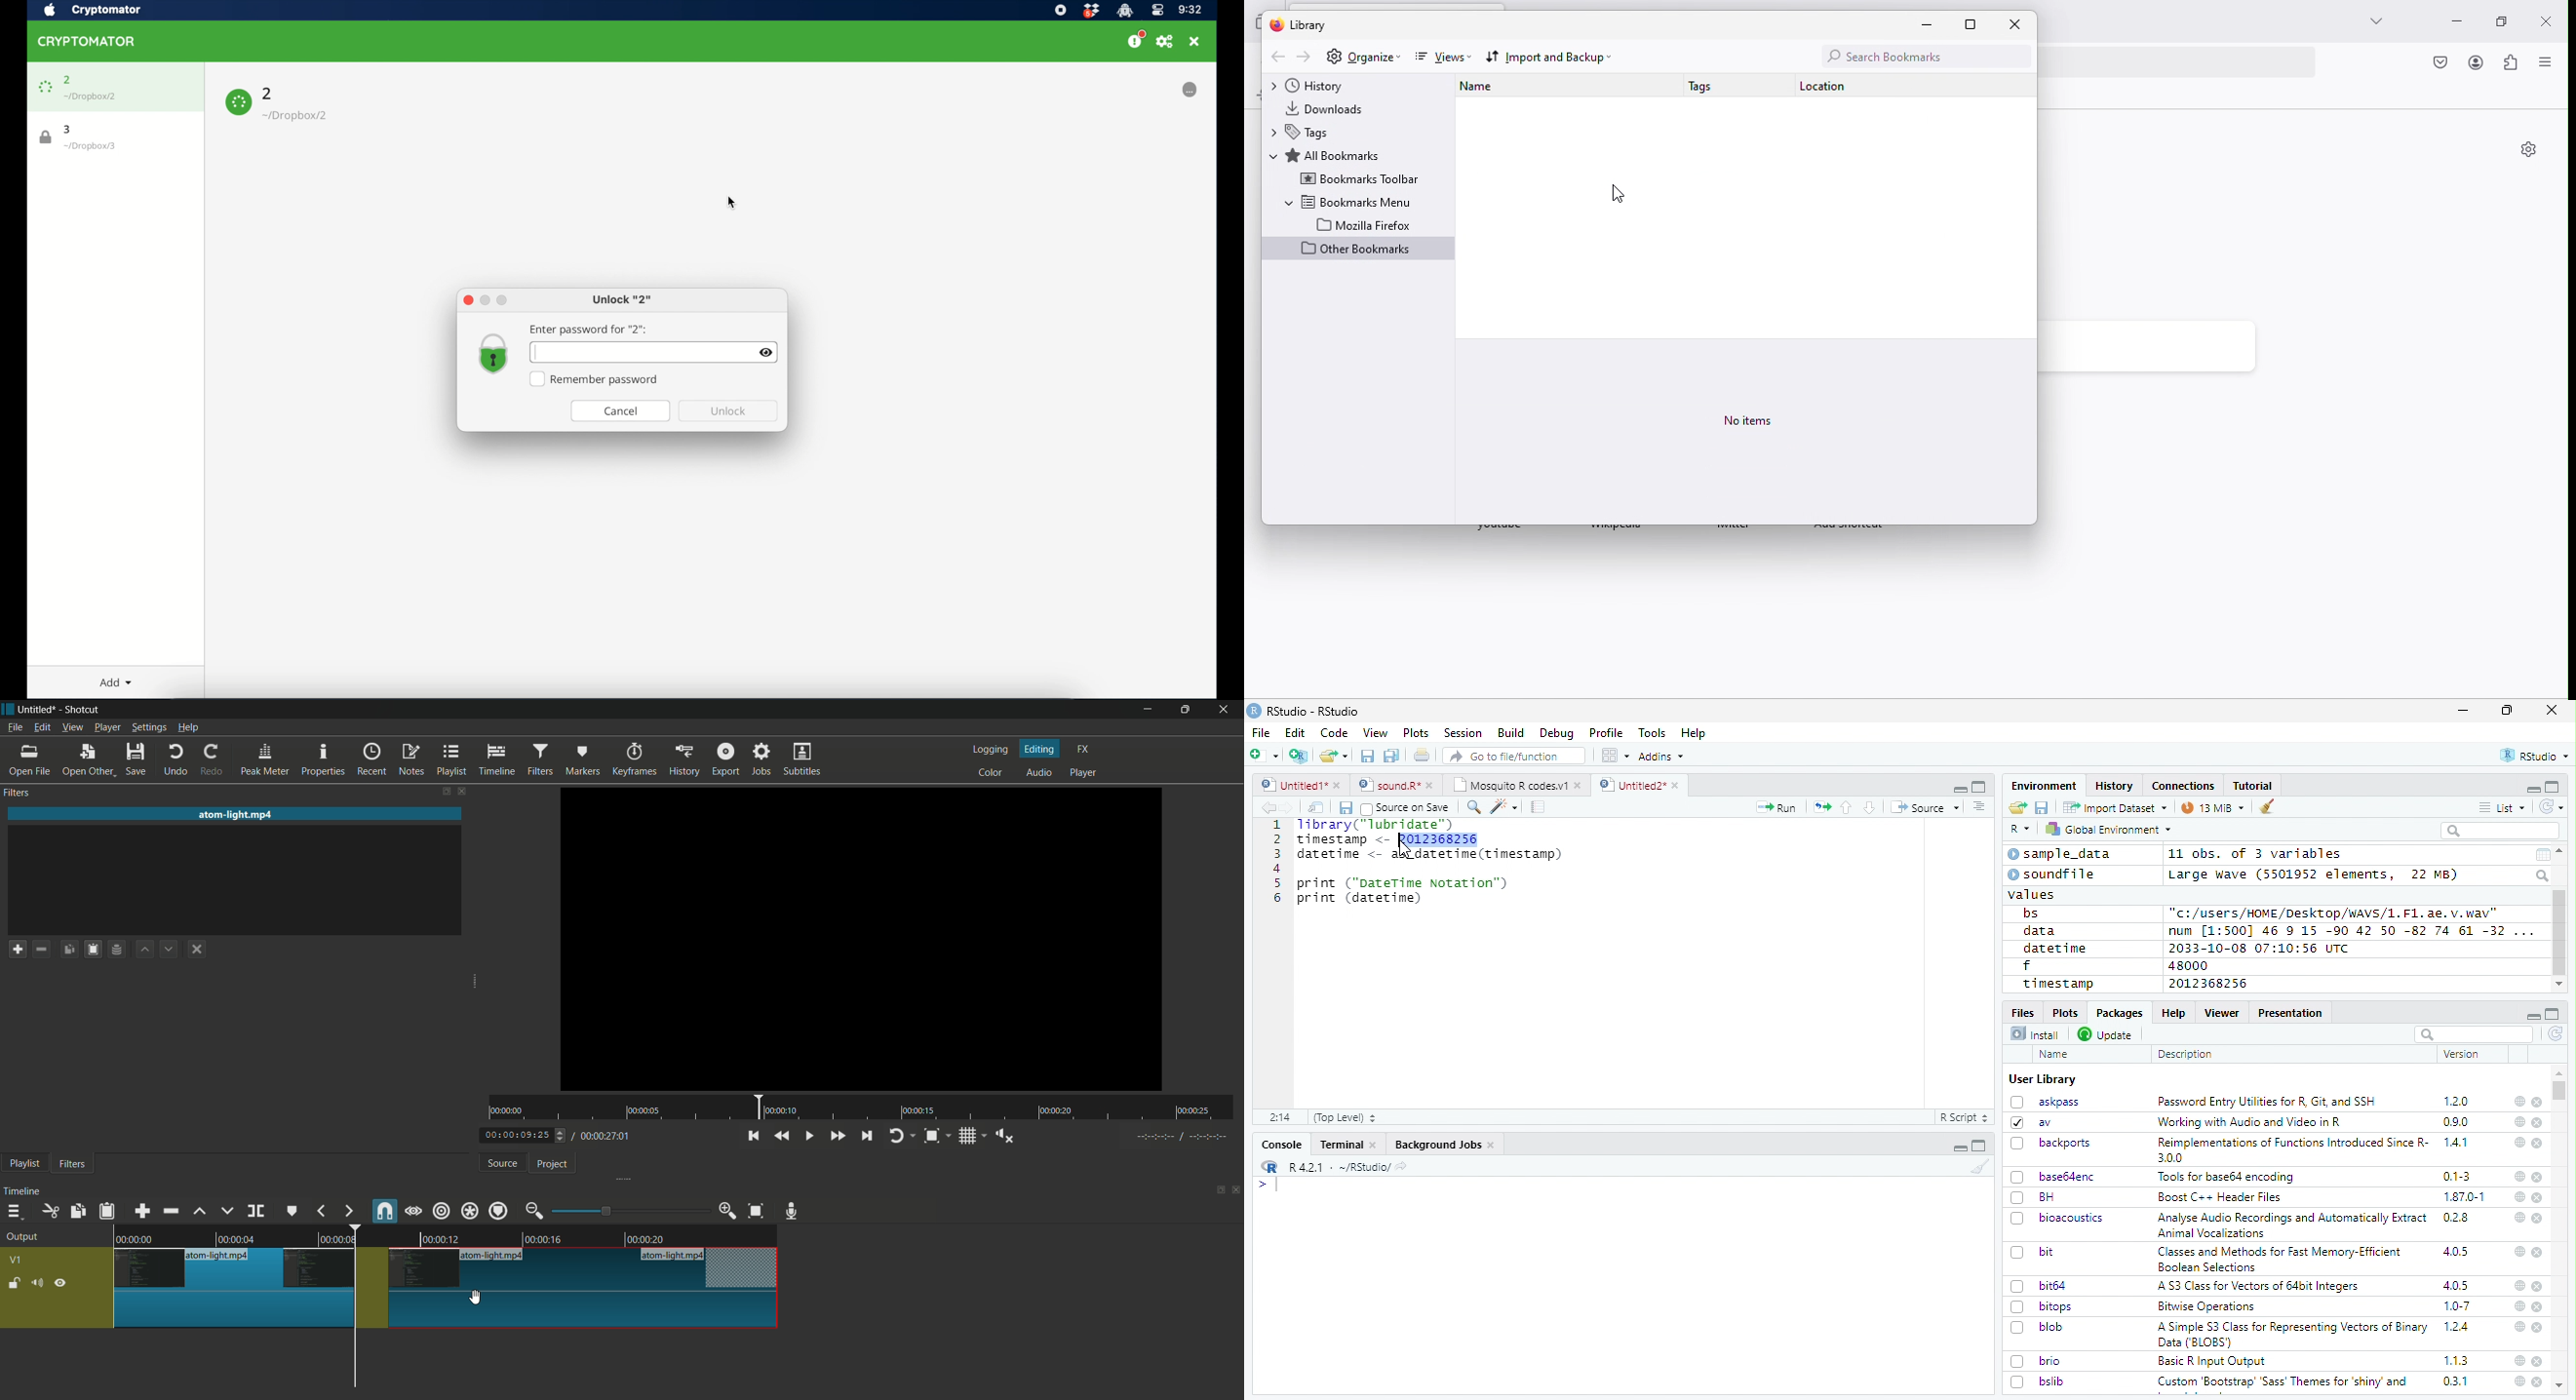 The width and height of the screenshot is (2576, 1400). Describe the element at coordinates (2033, 1253) in the screenshot. I see `bit` at that location.